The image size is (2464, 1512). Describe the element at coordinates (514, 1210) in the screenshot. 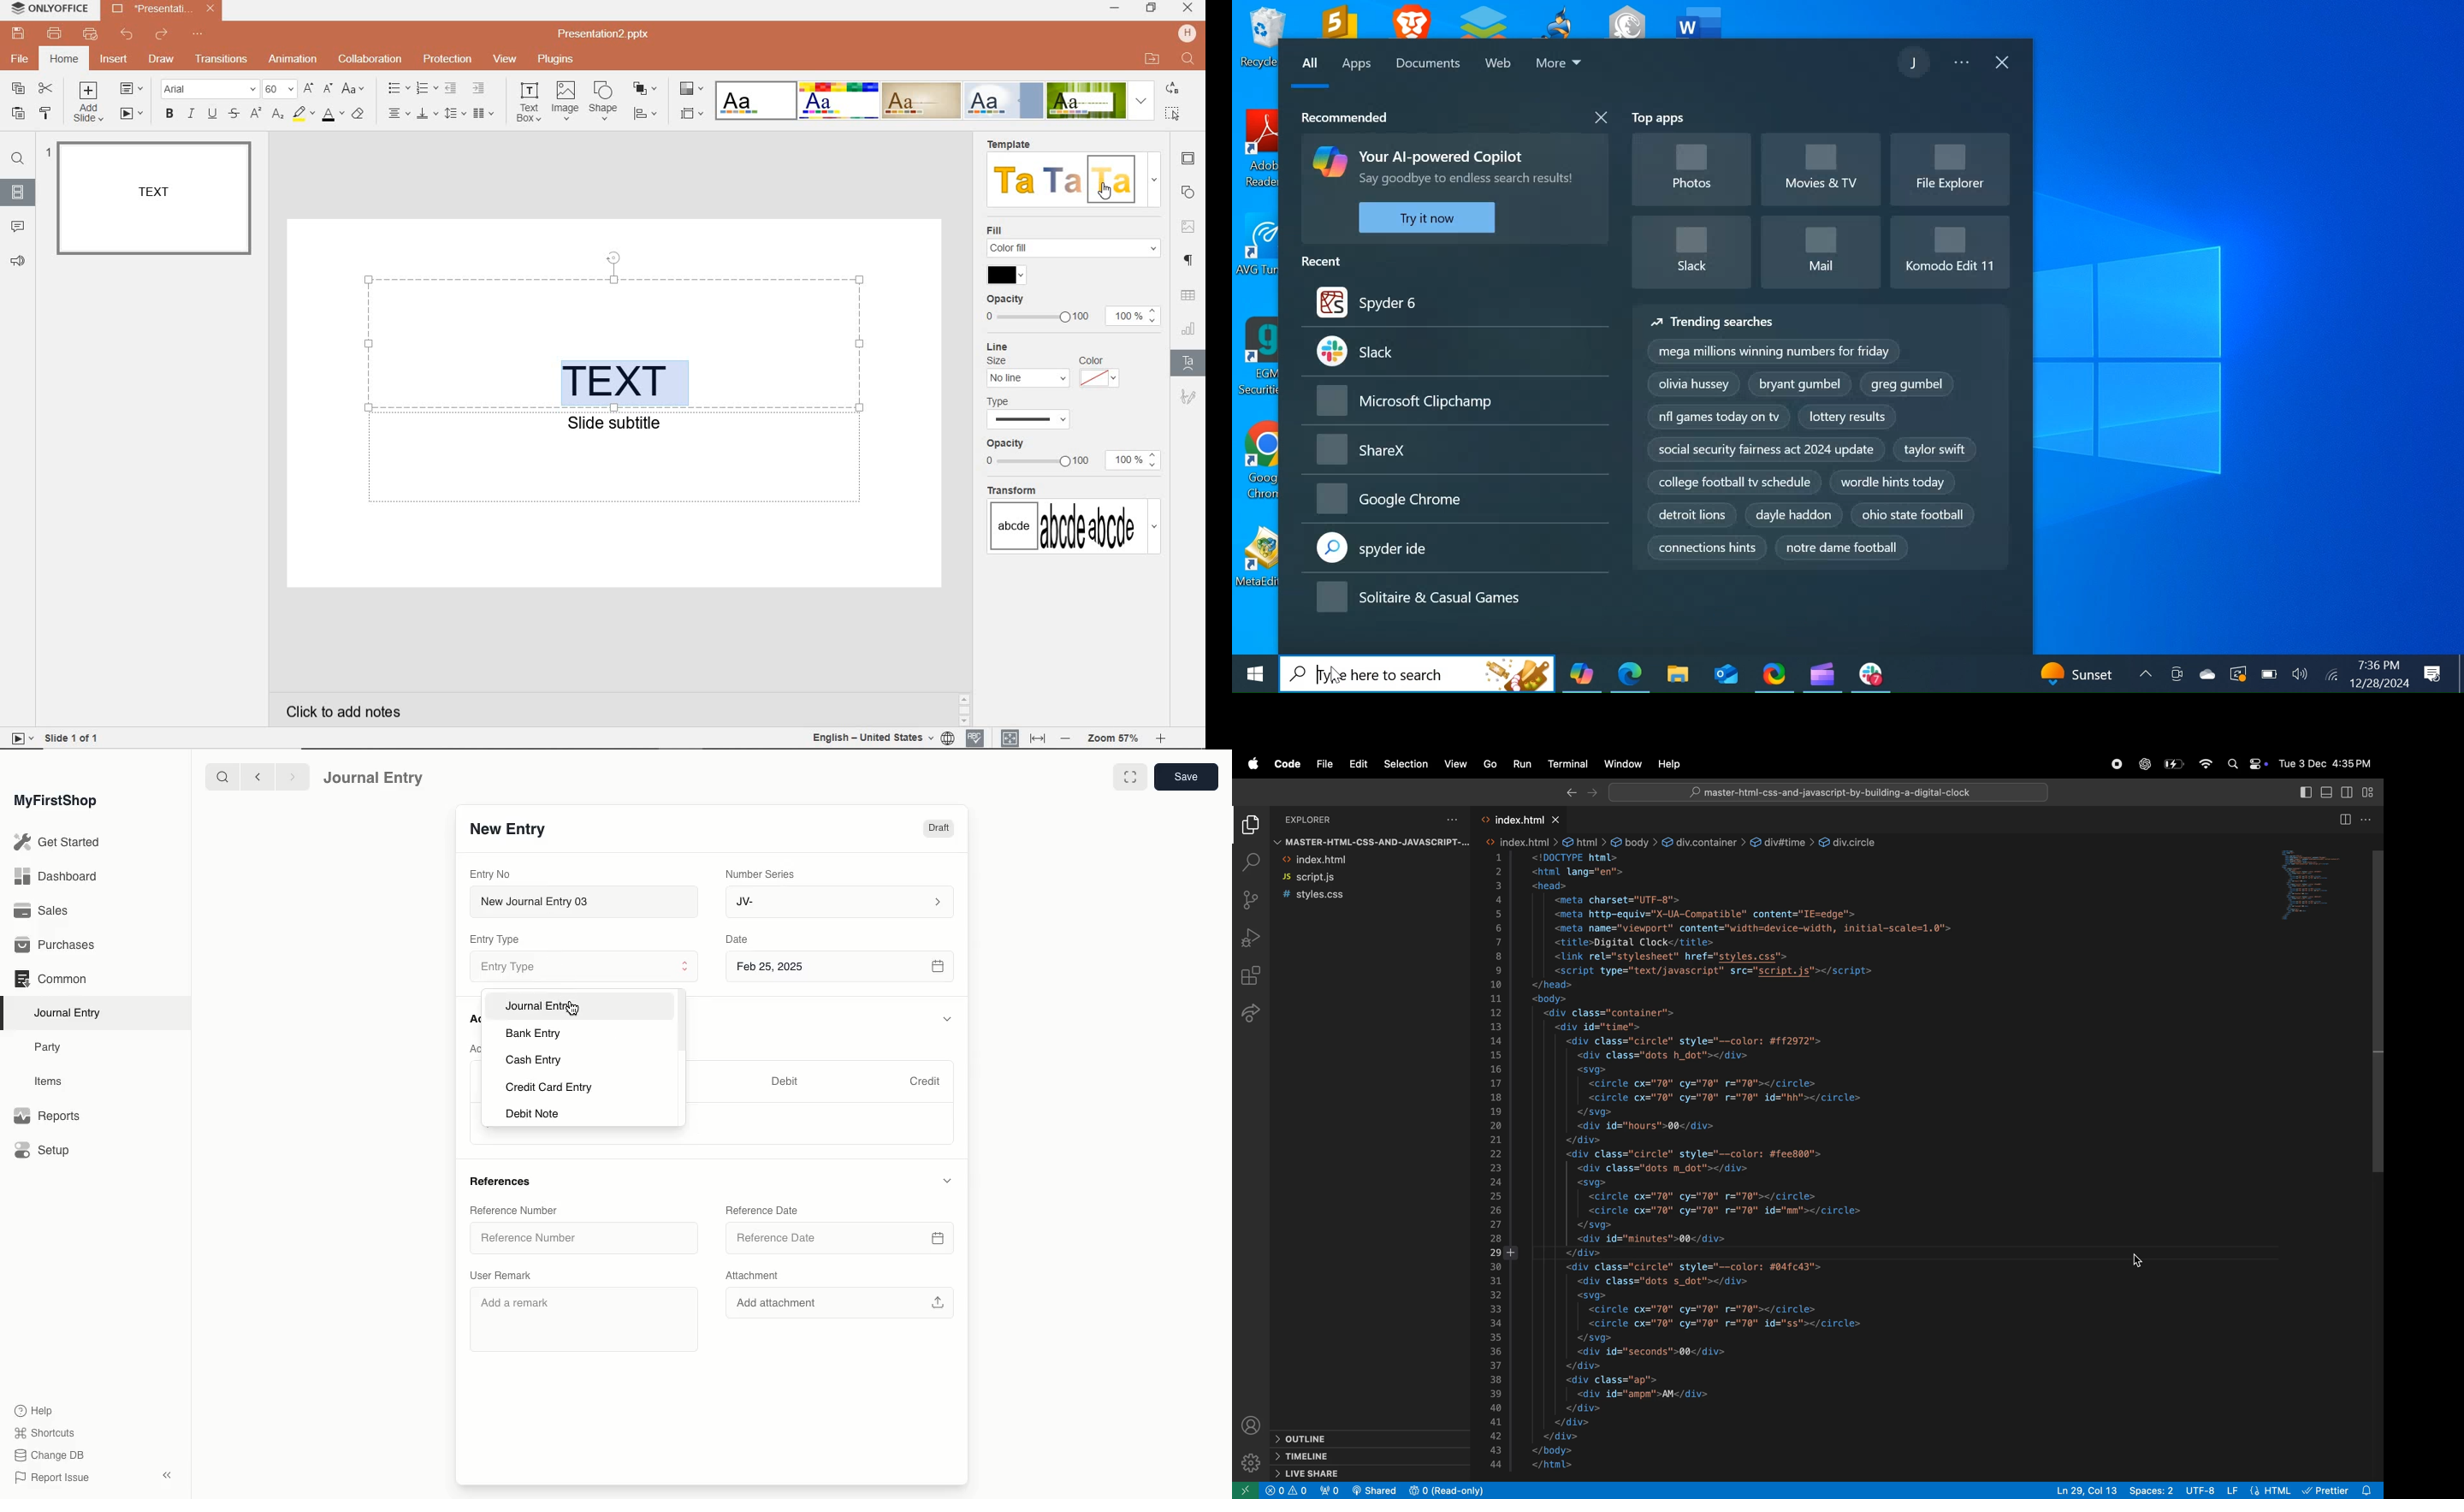

I see `Reference Number` at that location.